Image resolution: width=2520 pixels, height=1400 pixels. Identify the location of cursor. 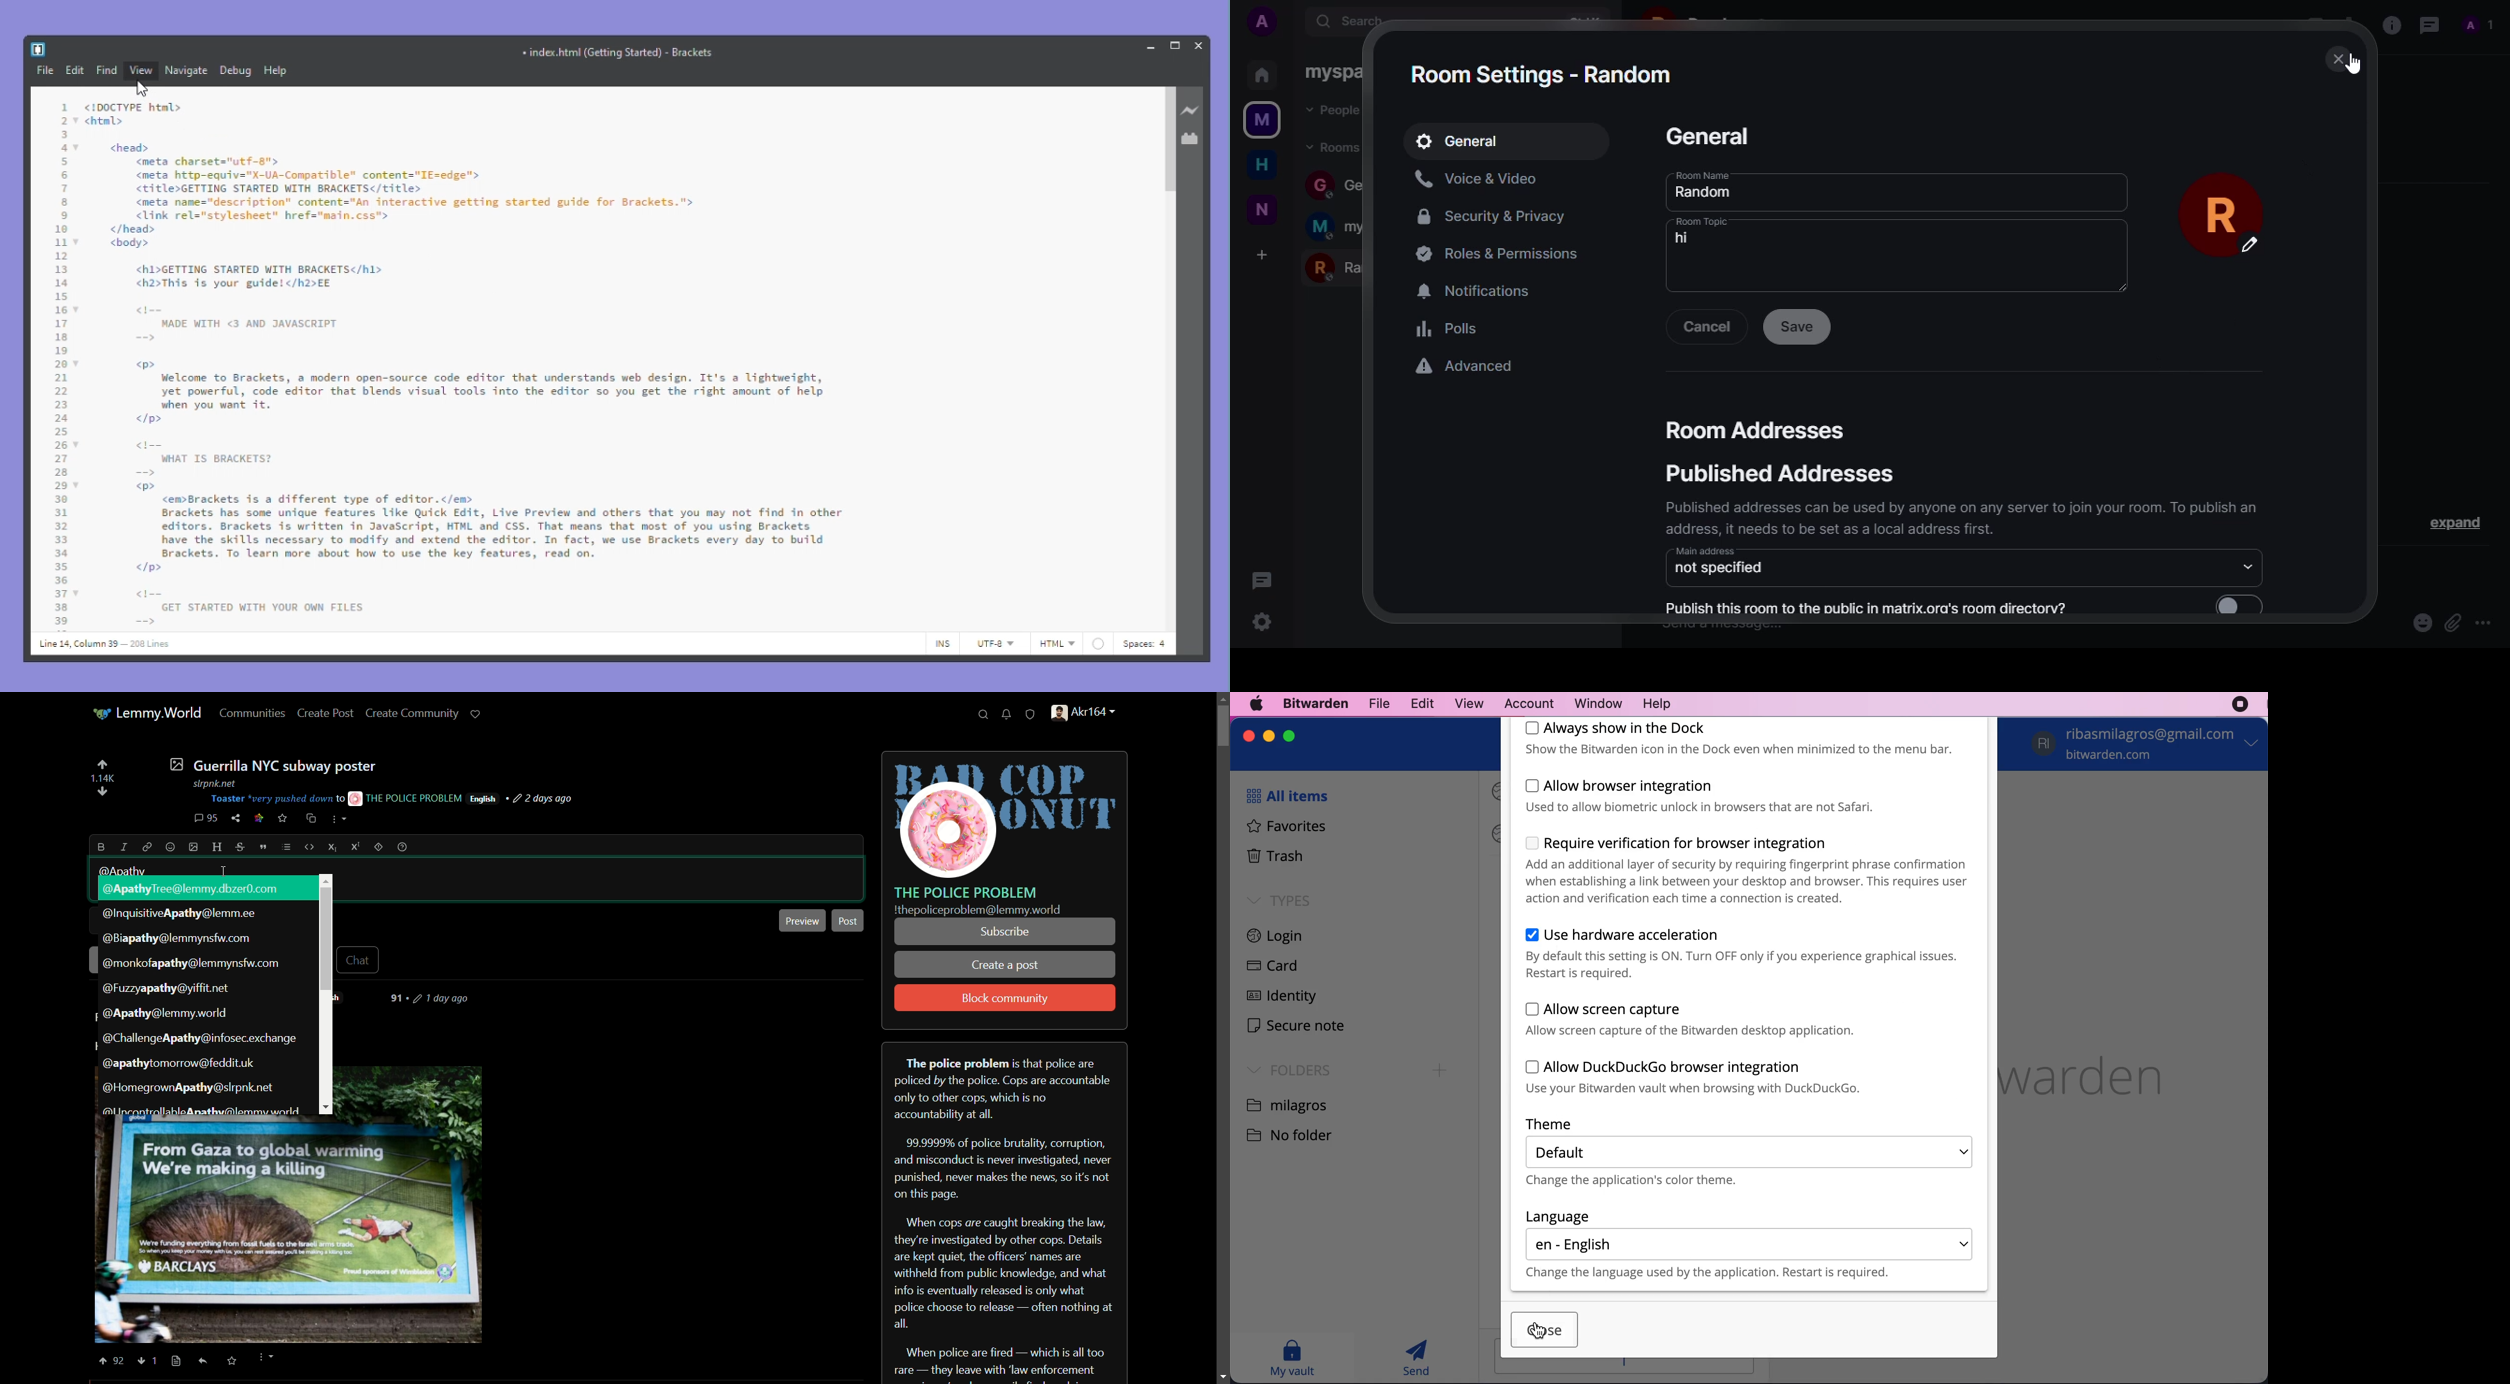
(2354, 65).